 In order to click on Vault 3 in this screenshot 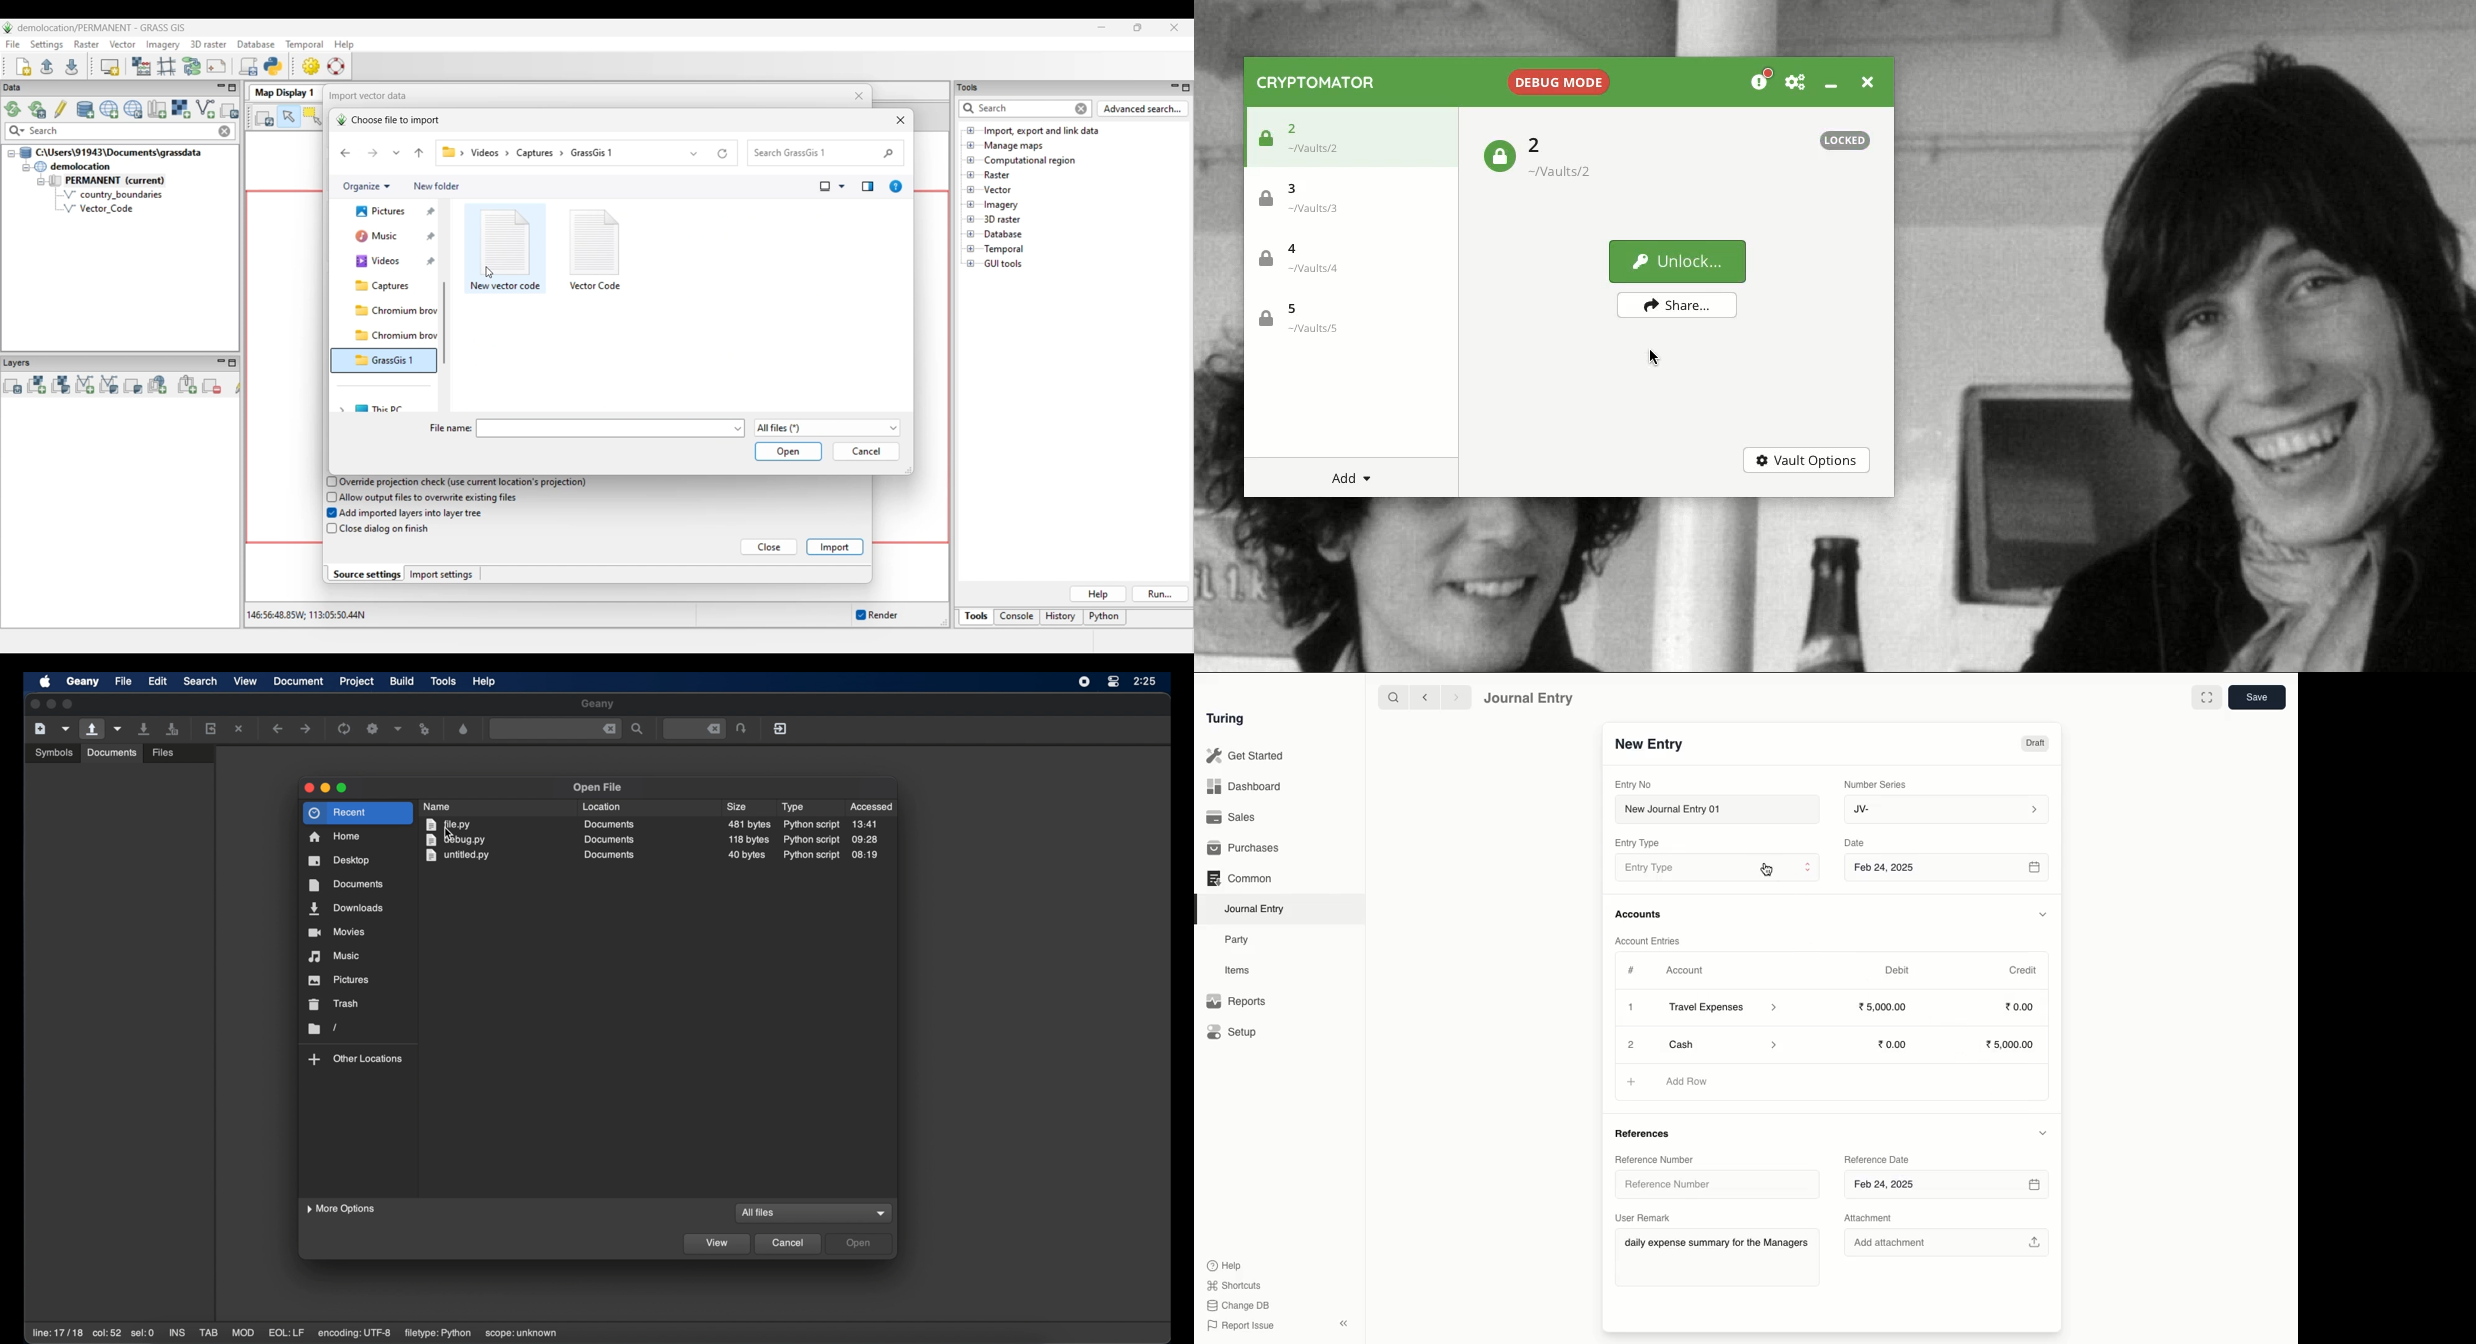, I will do `click(1319, 199)`.